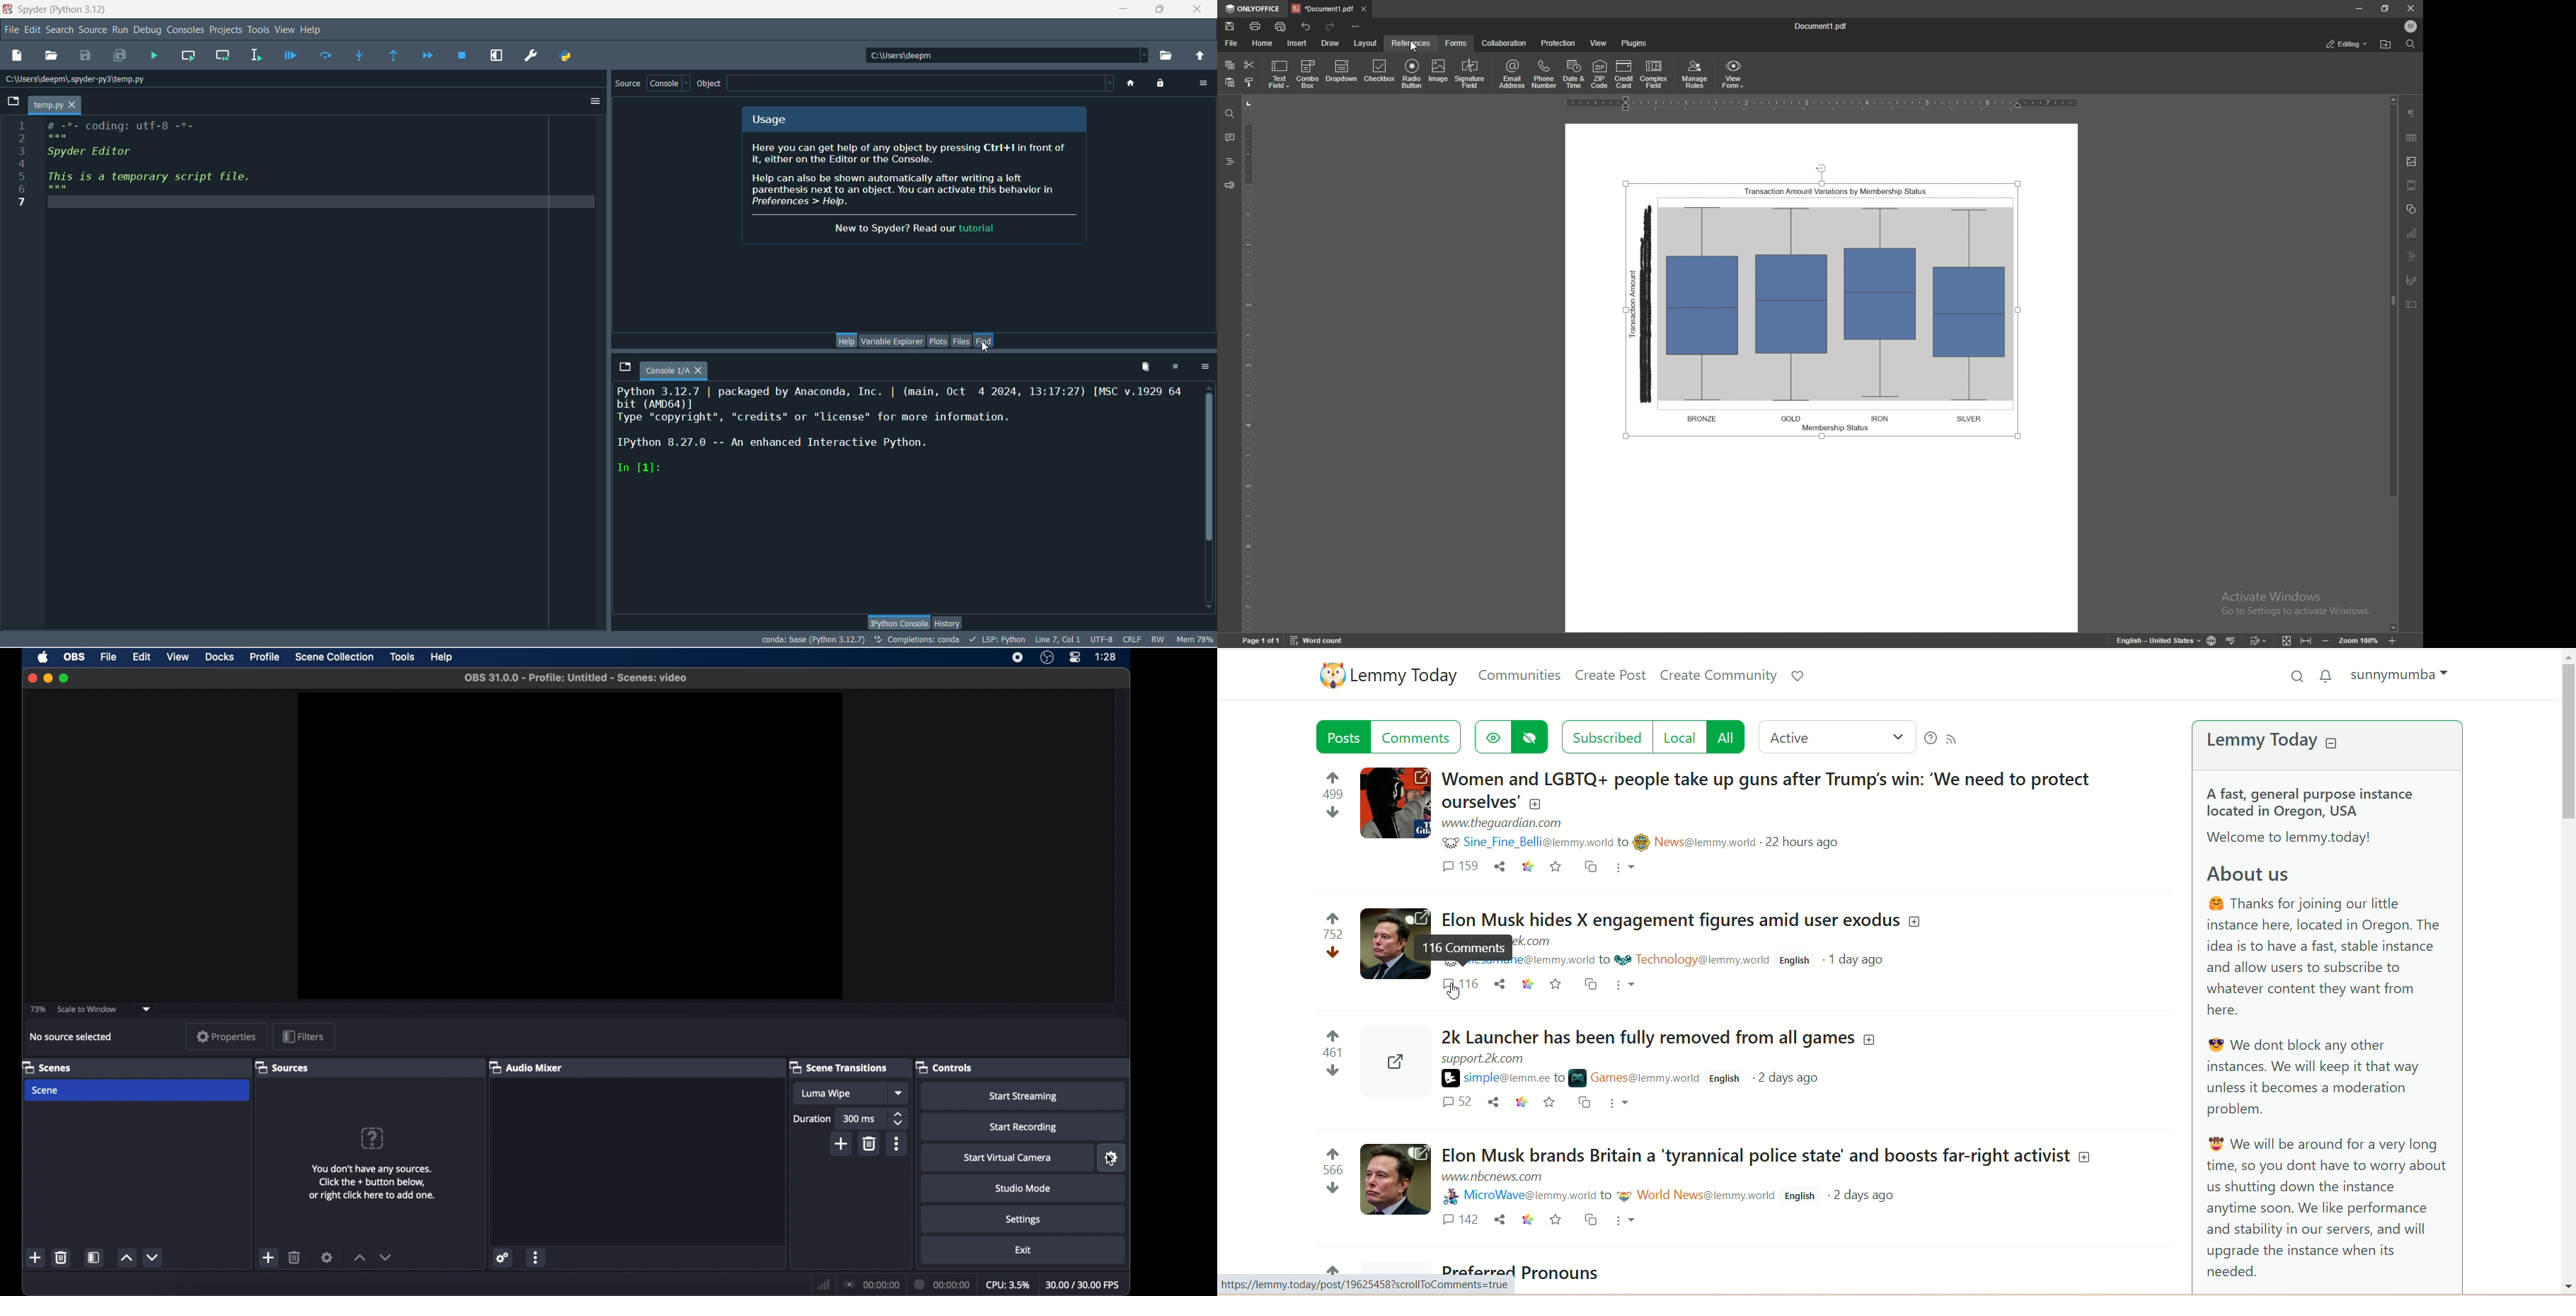  I want to click on sunnymumba, so click(2399, 679).